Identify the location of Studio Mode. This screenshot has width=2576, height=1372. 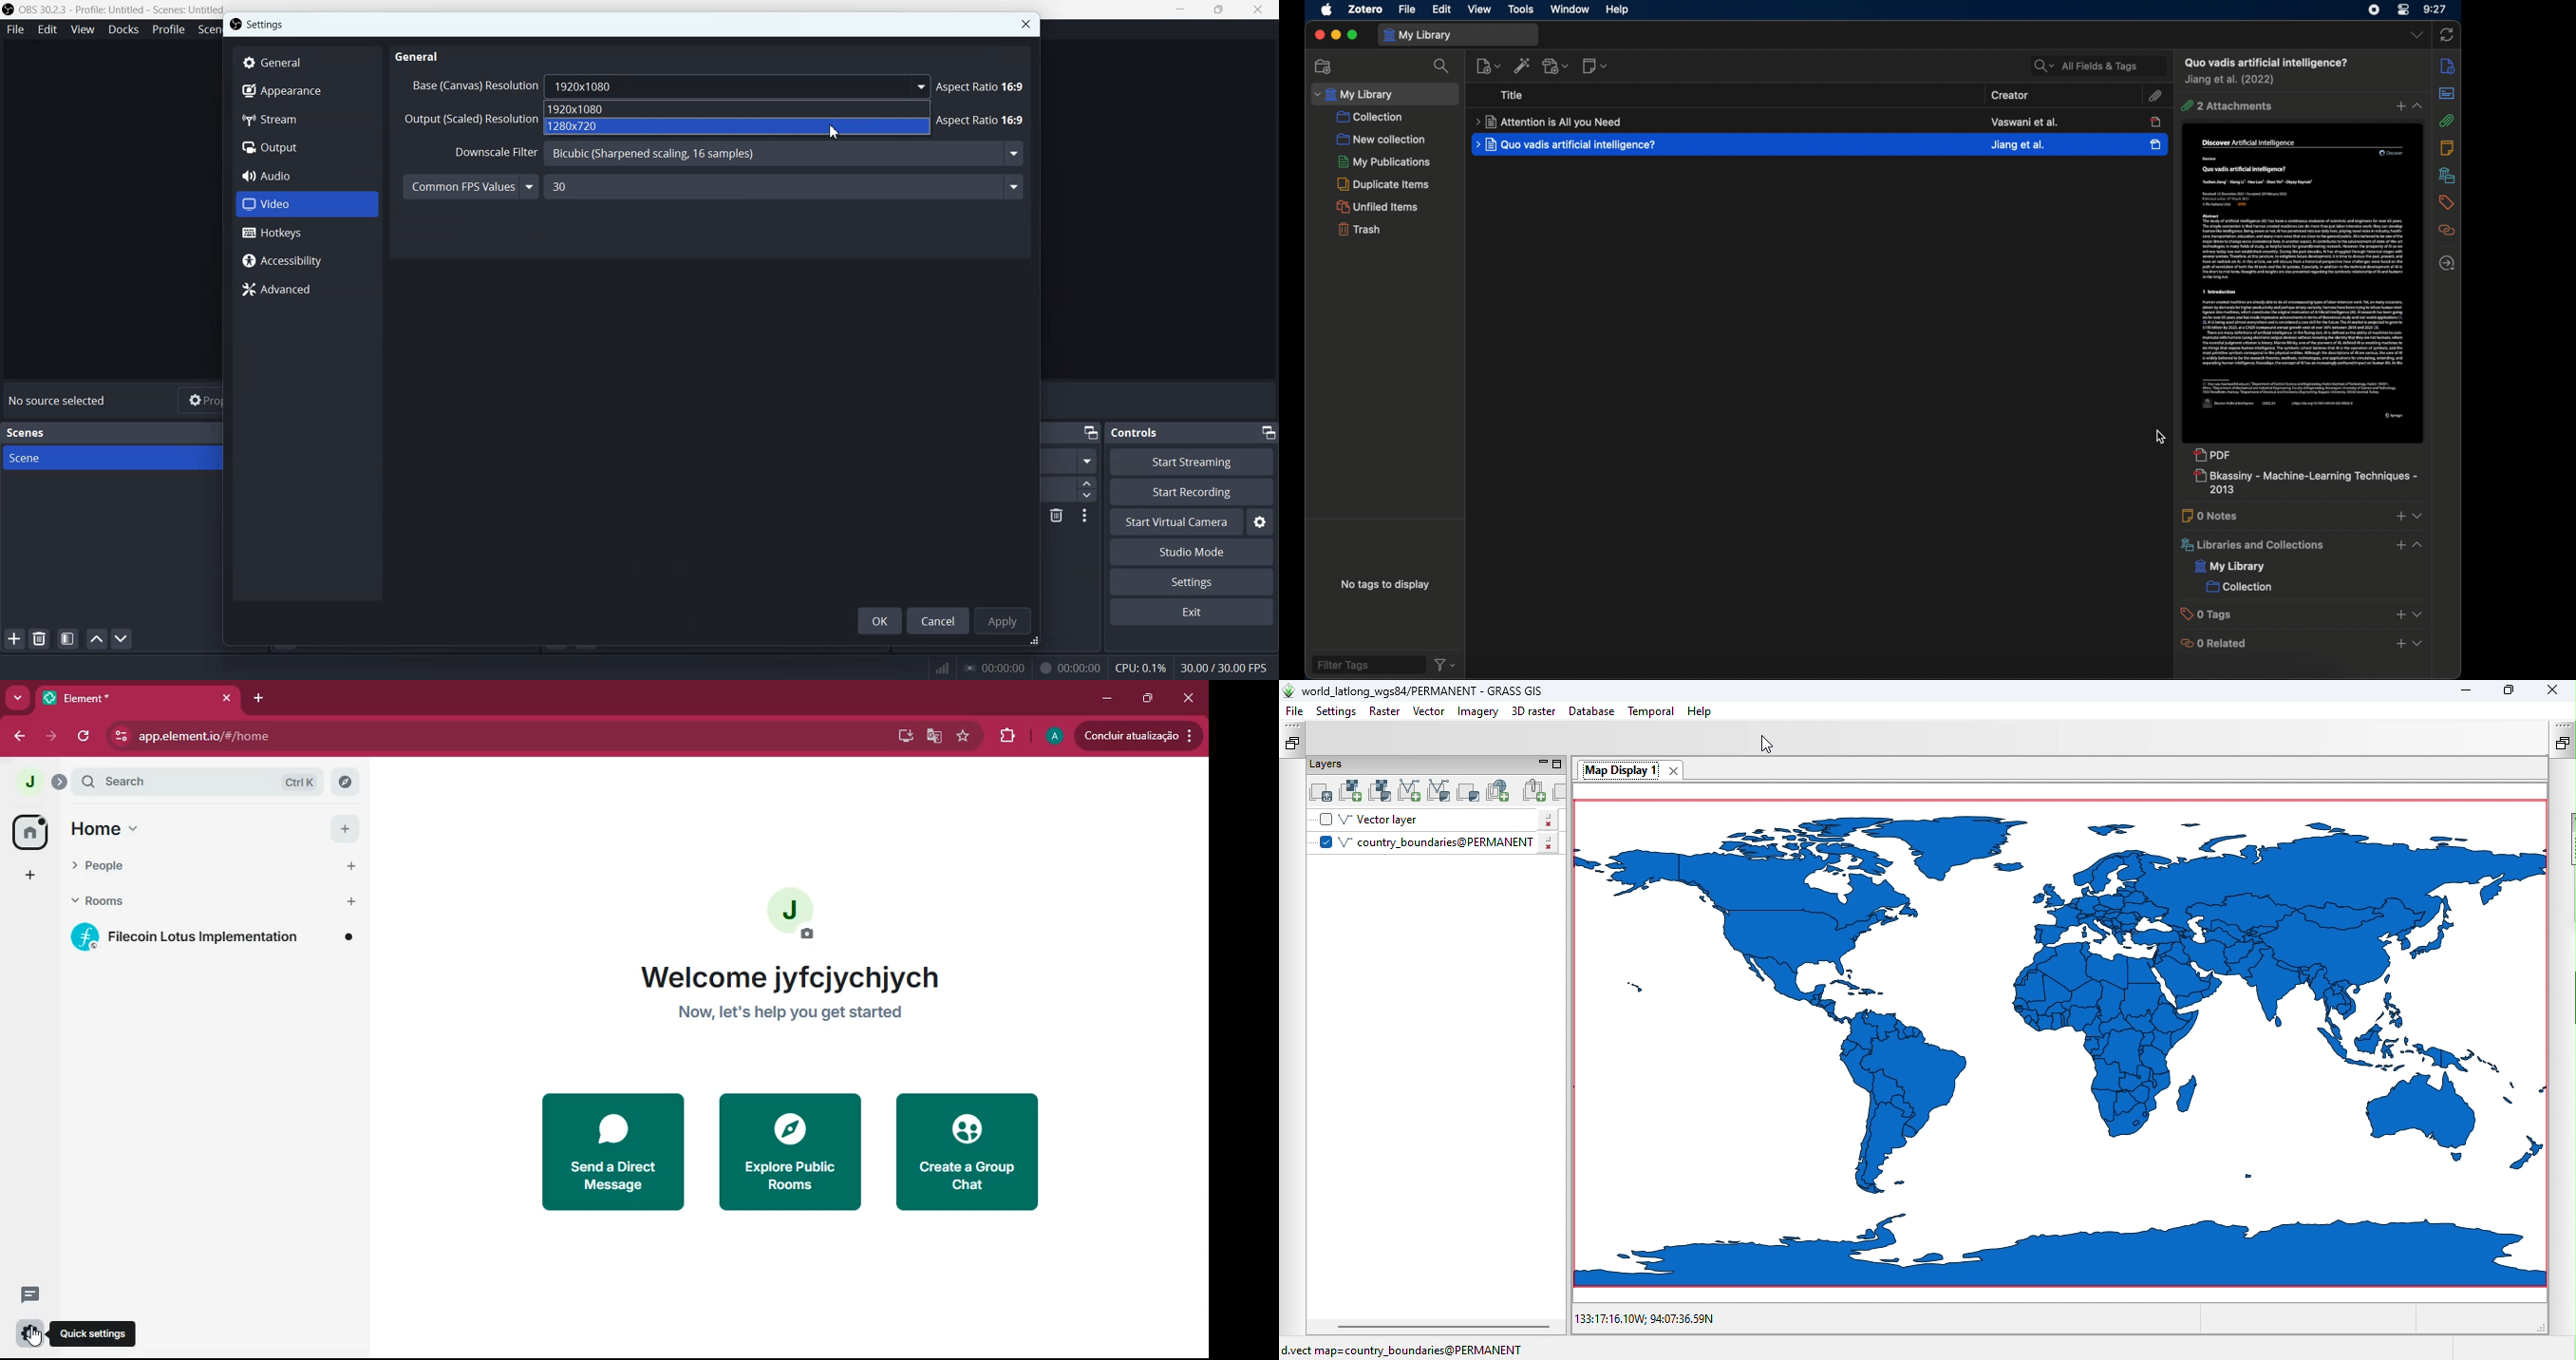
(1191, 552).